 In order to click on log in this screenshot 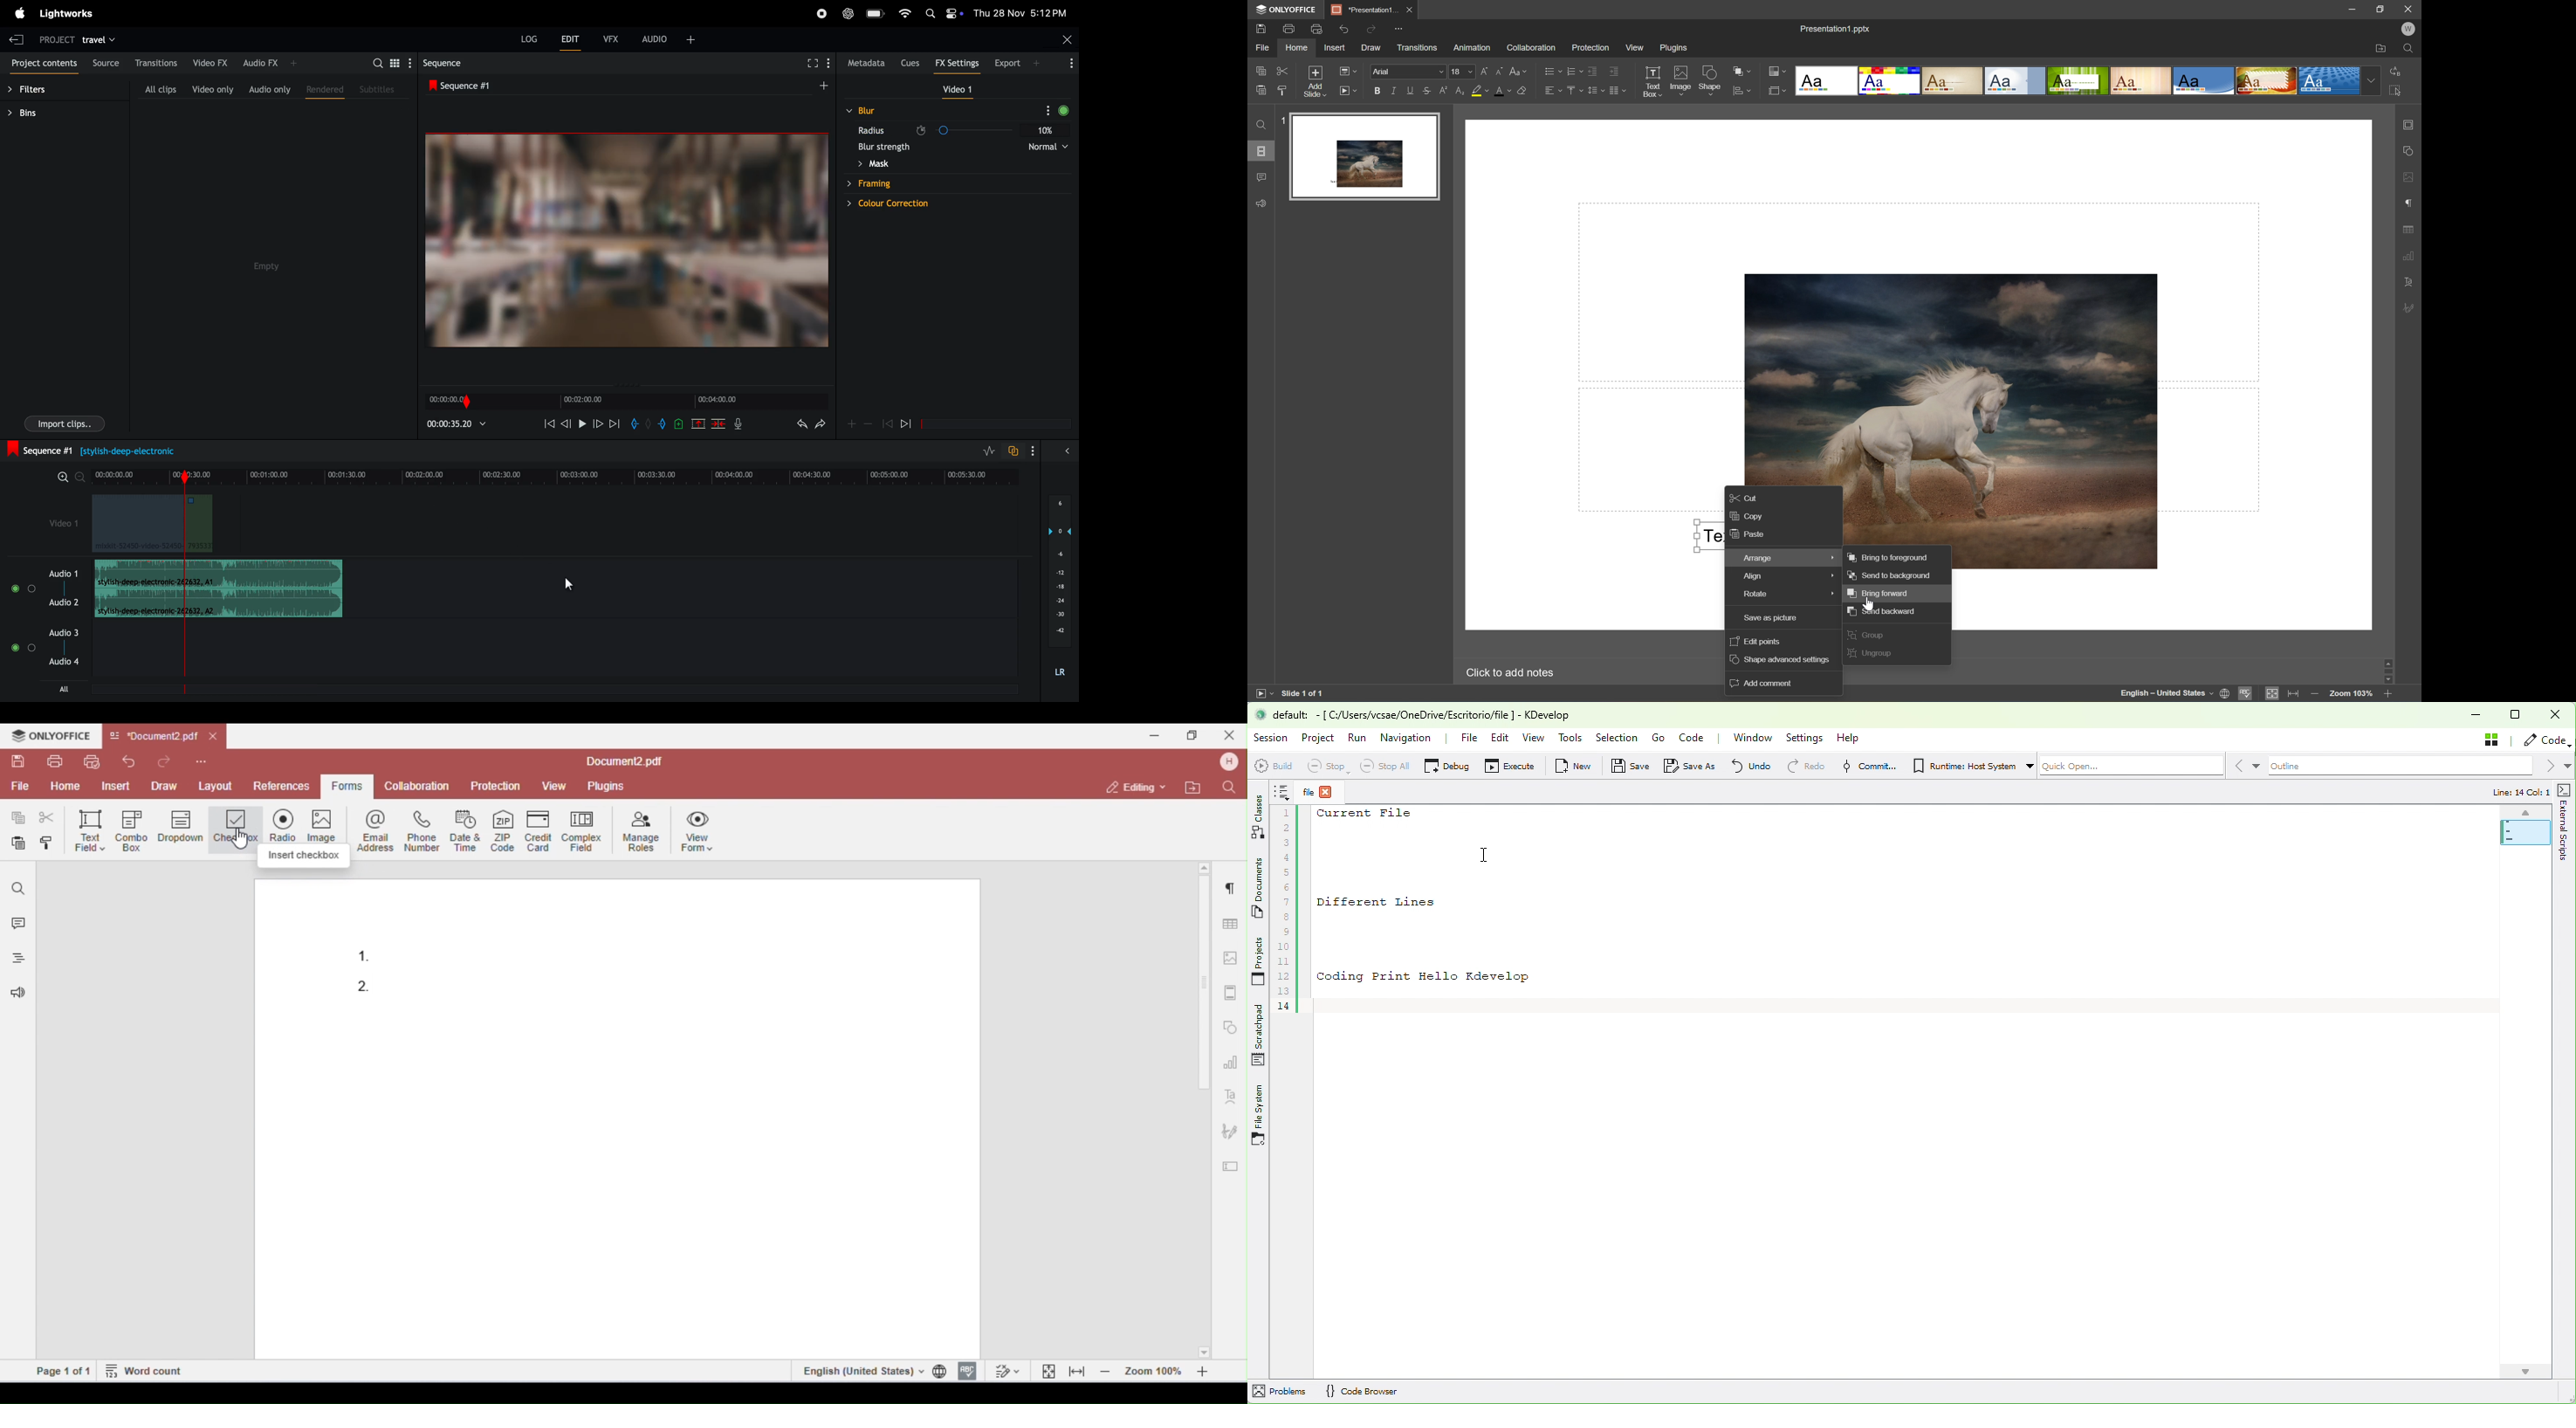, I will do `click(527, 37)`.